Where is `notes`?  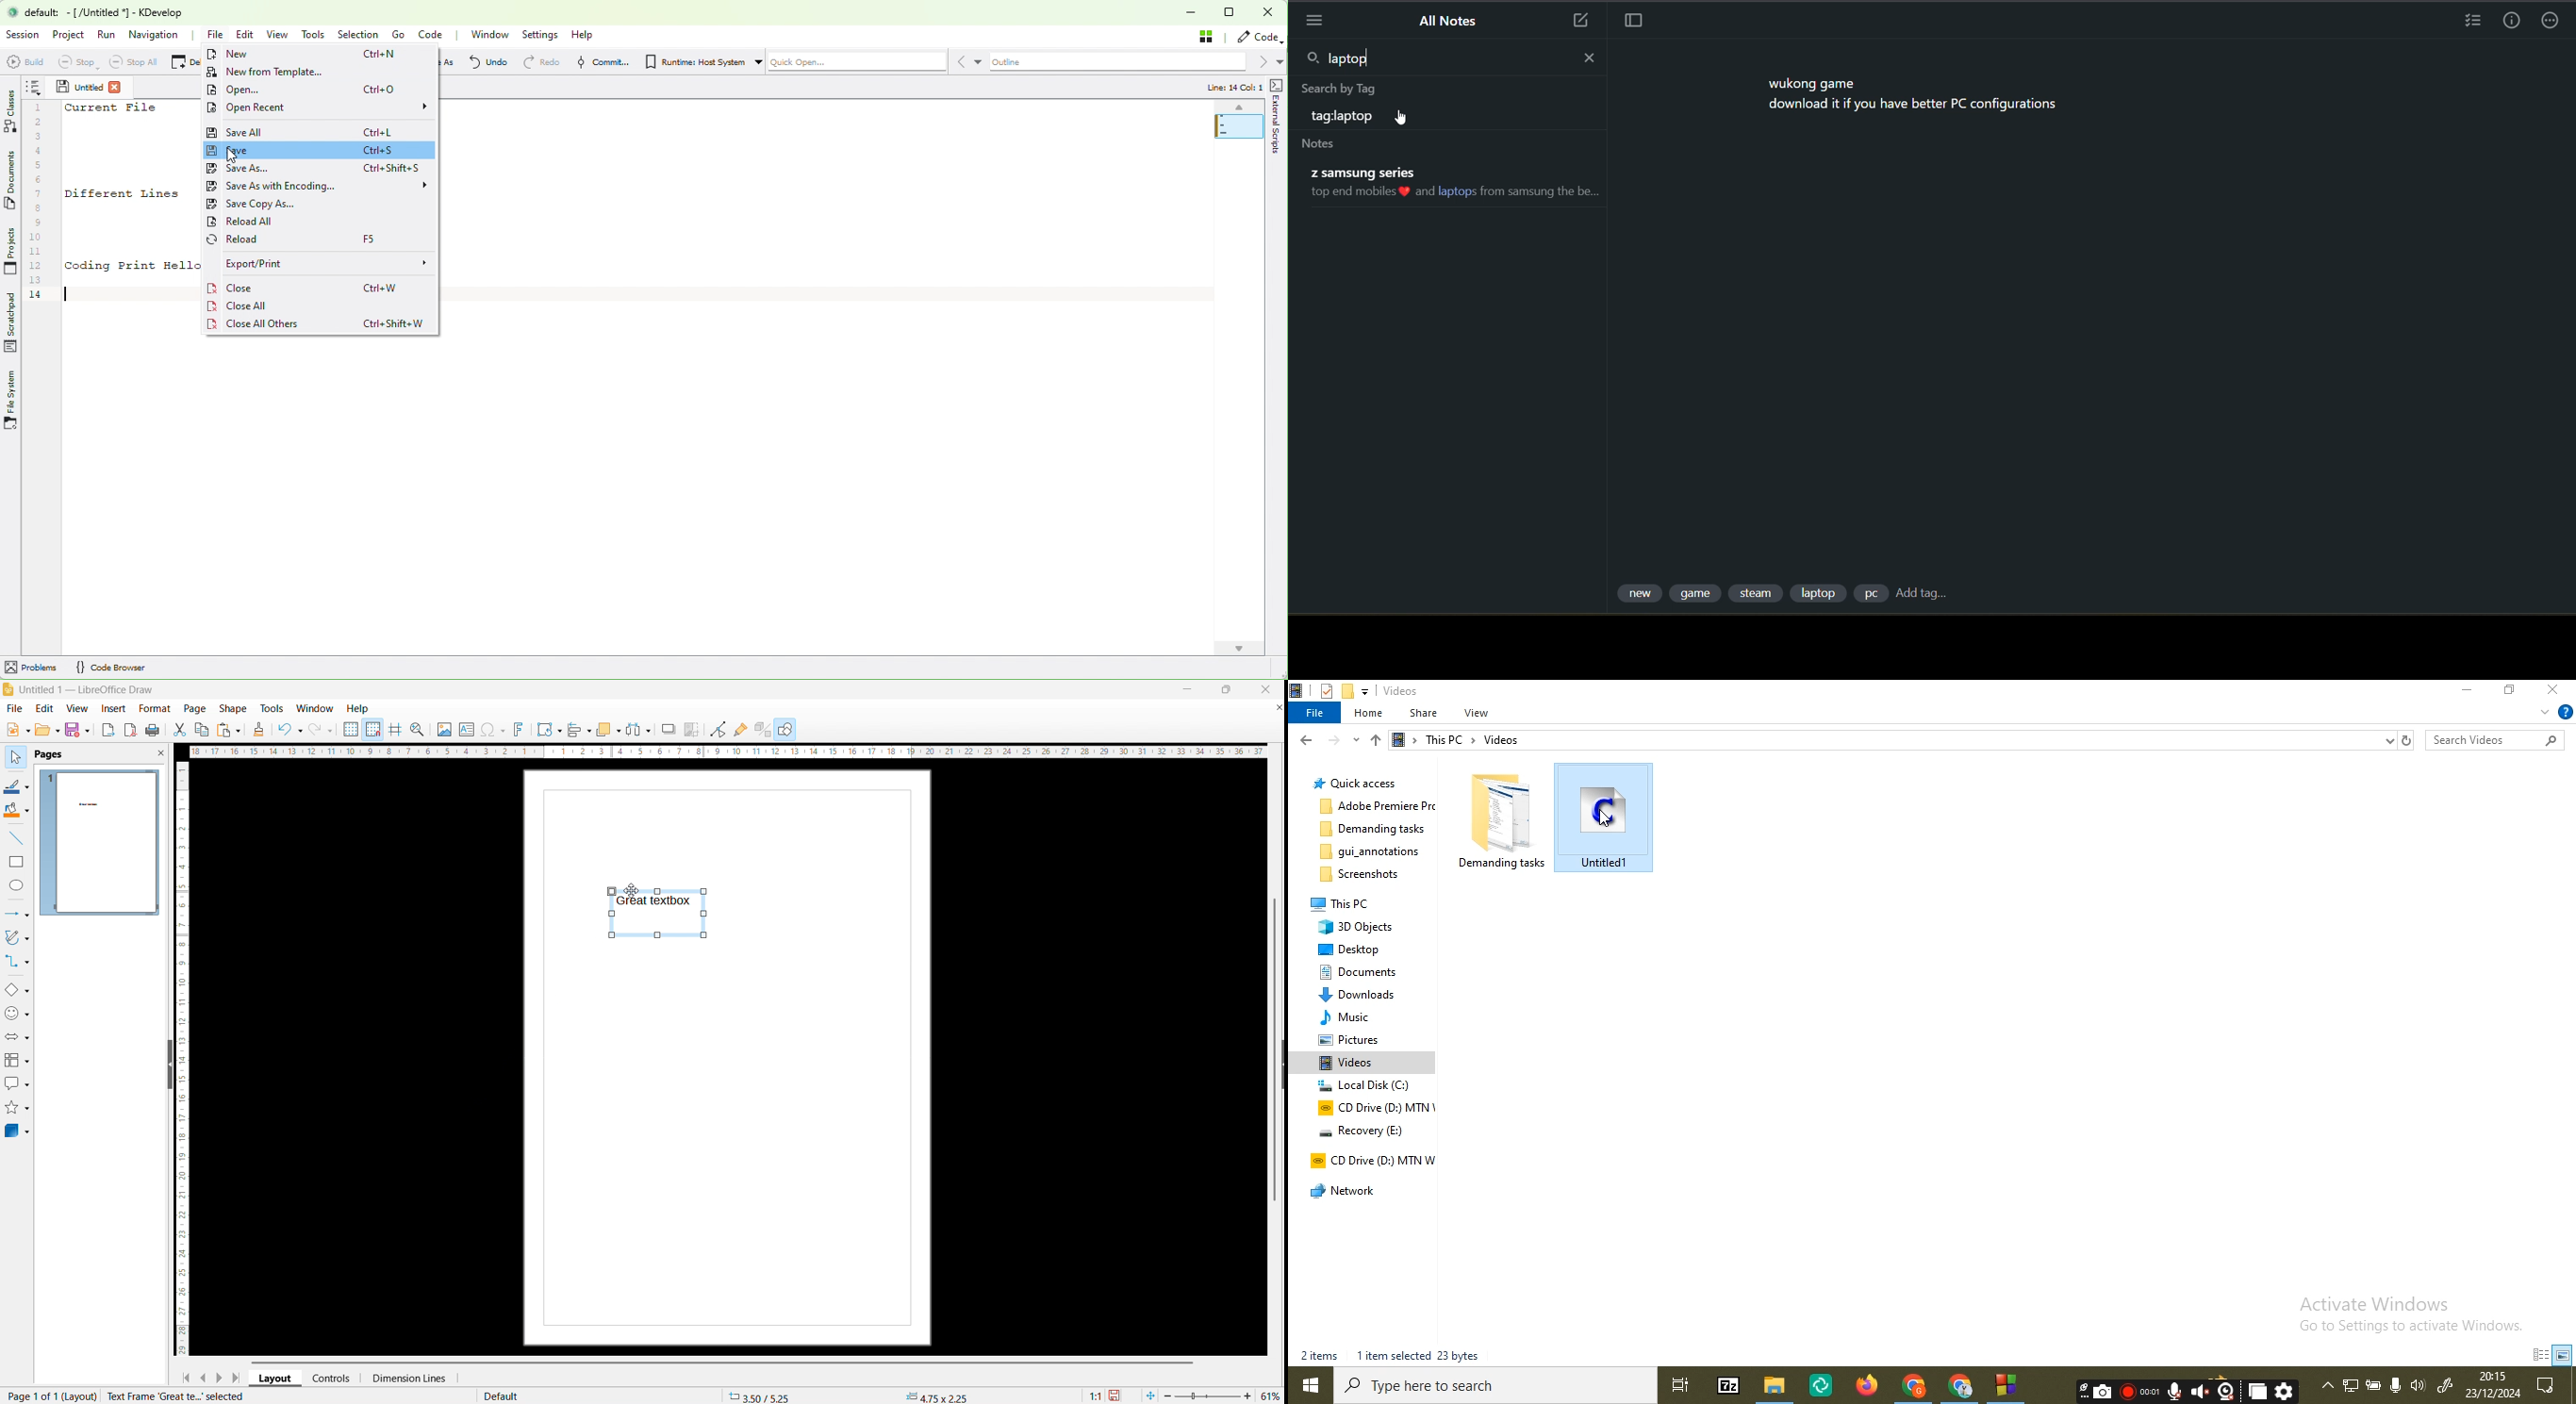 notes is located at coordinates (1322, 144).